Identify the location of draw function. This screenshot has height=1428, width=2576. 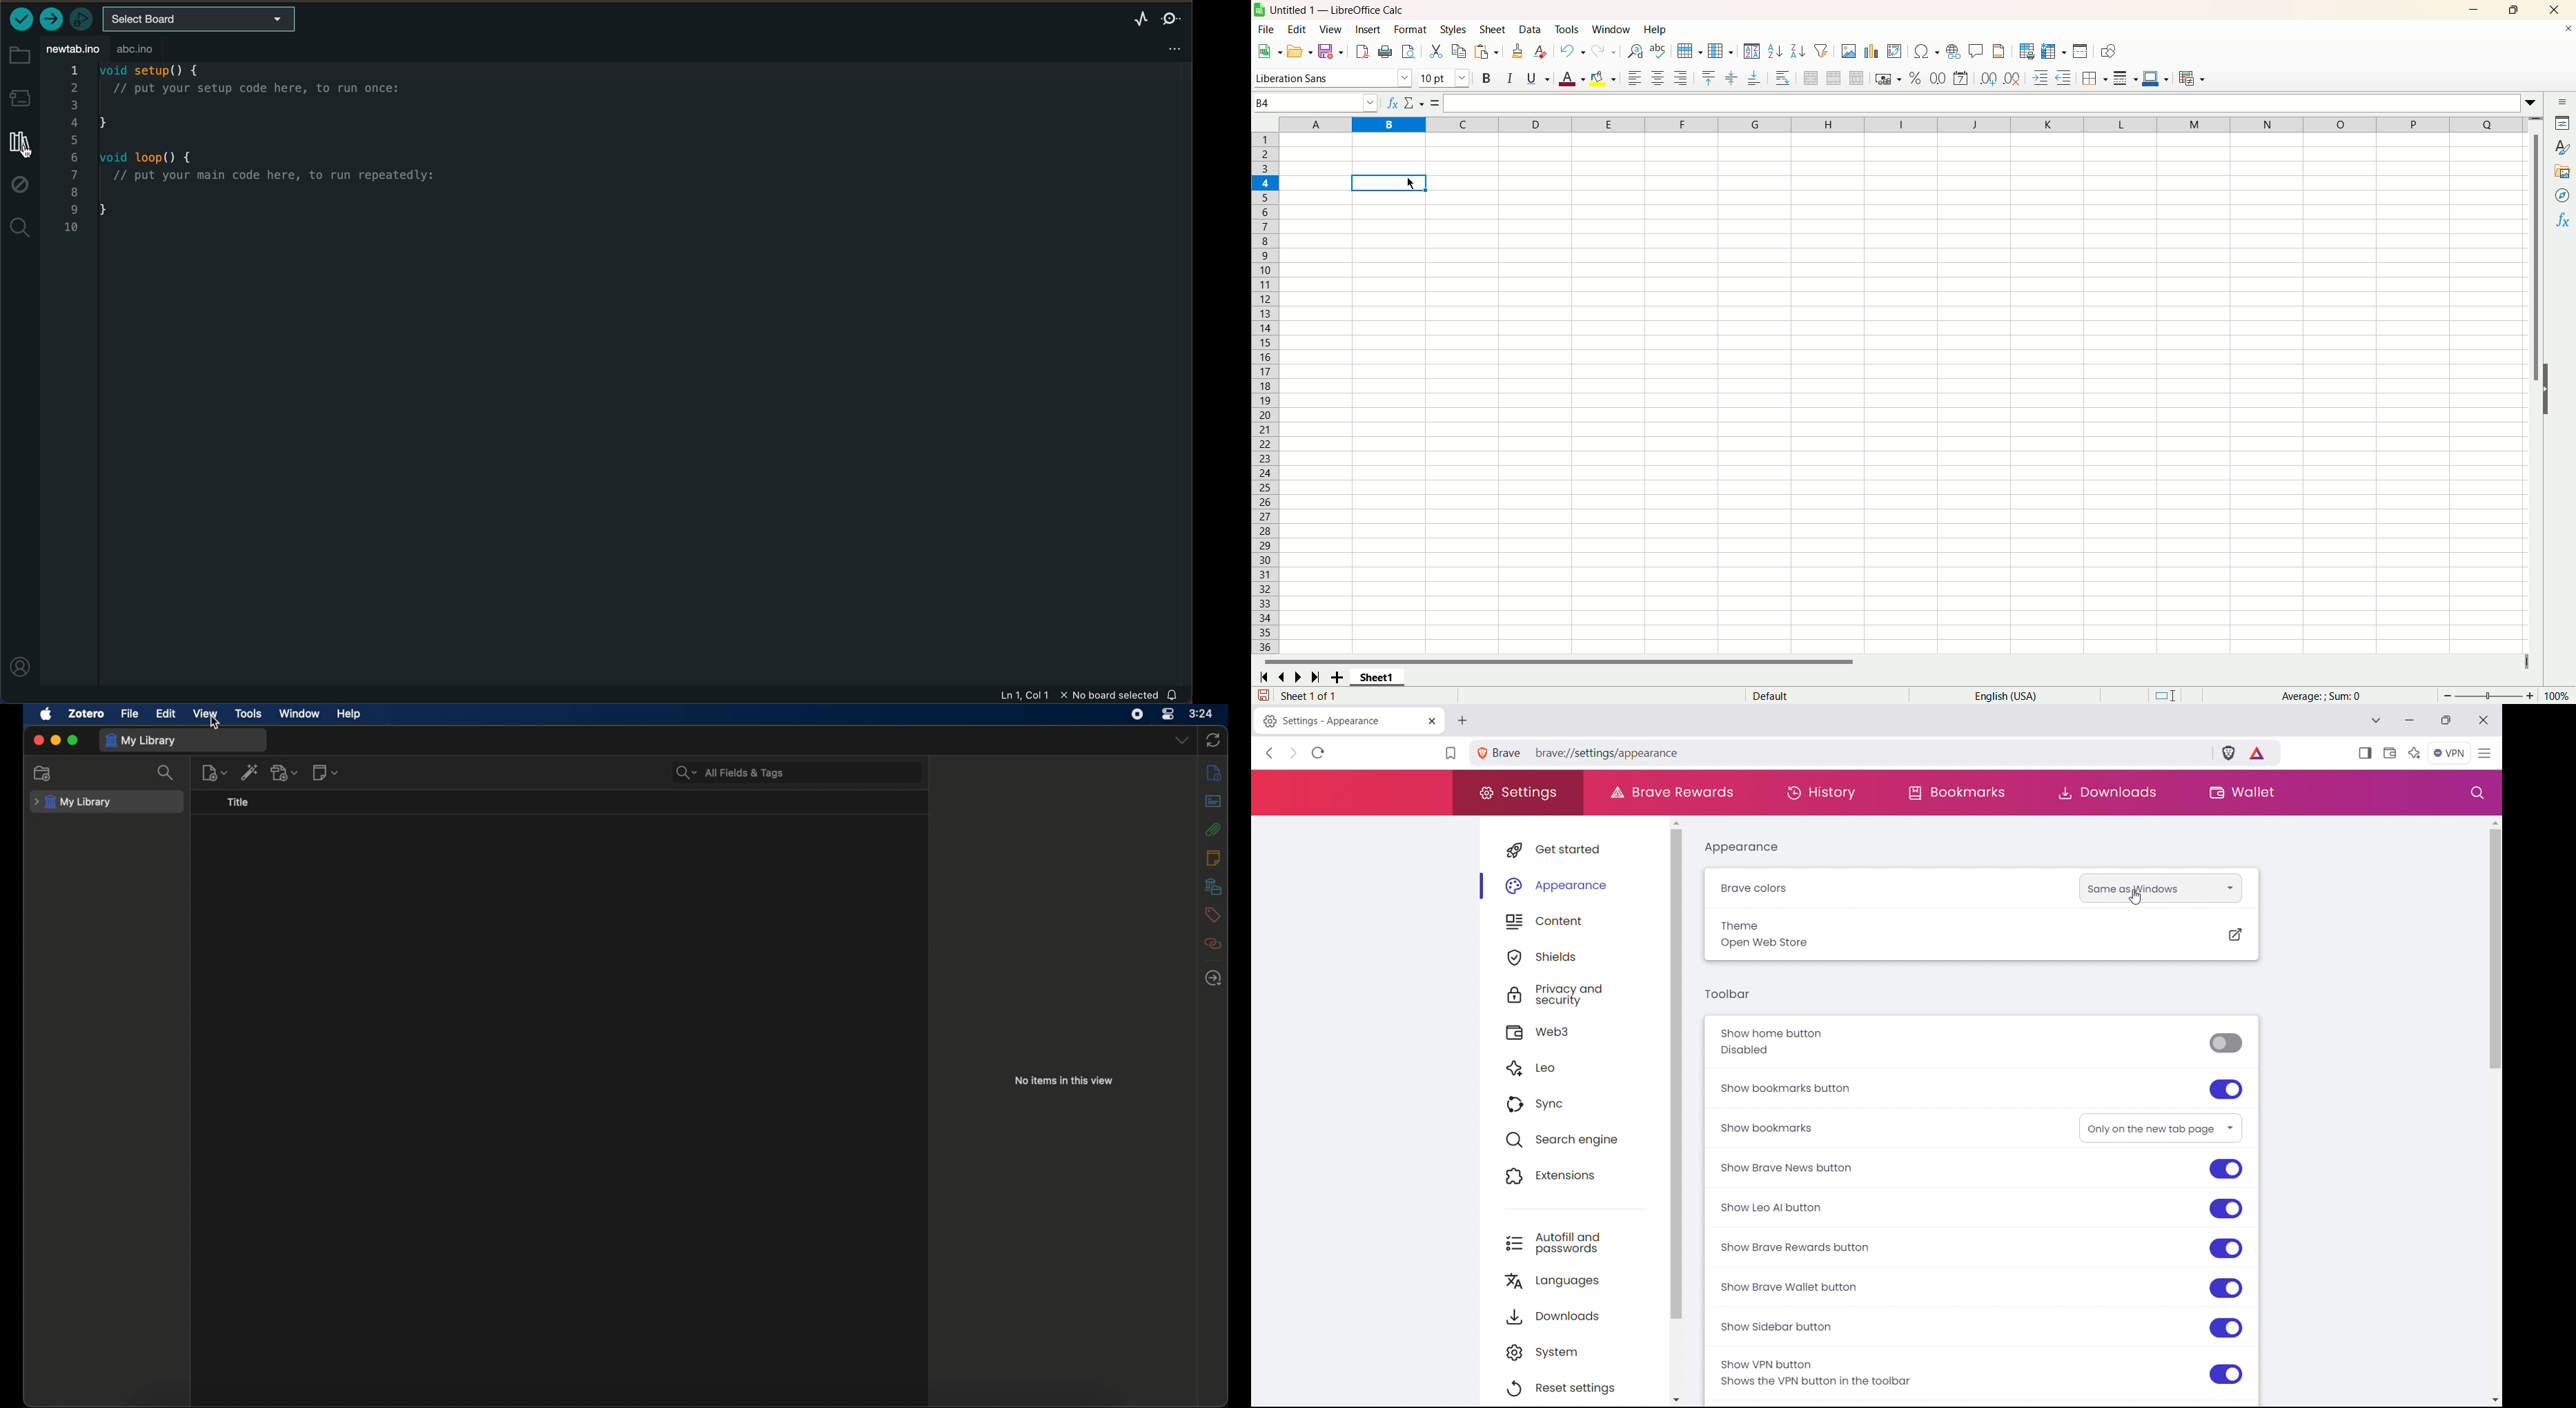
(2109, 52).